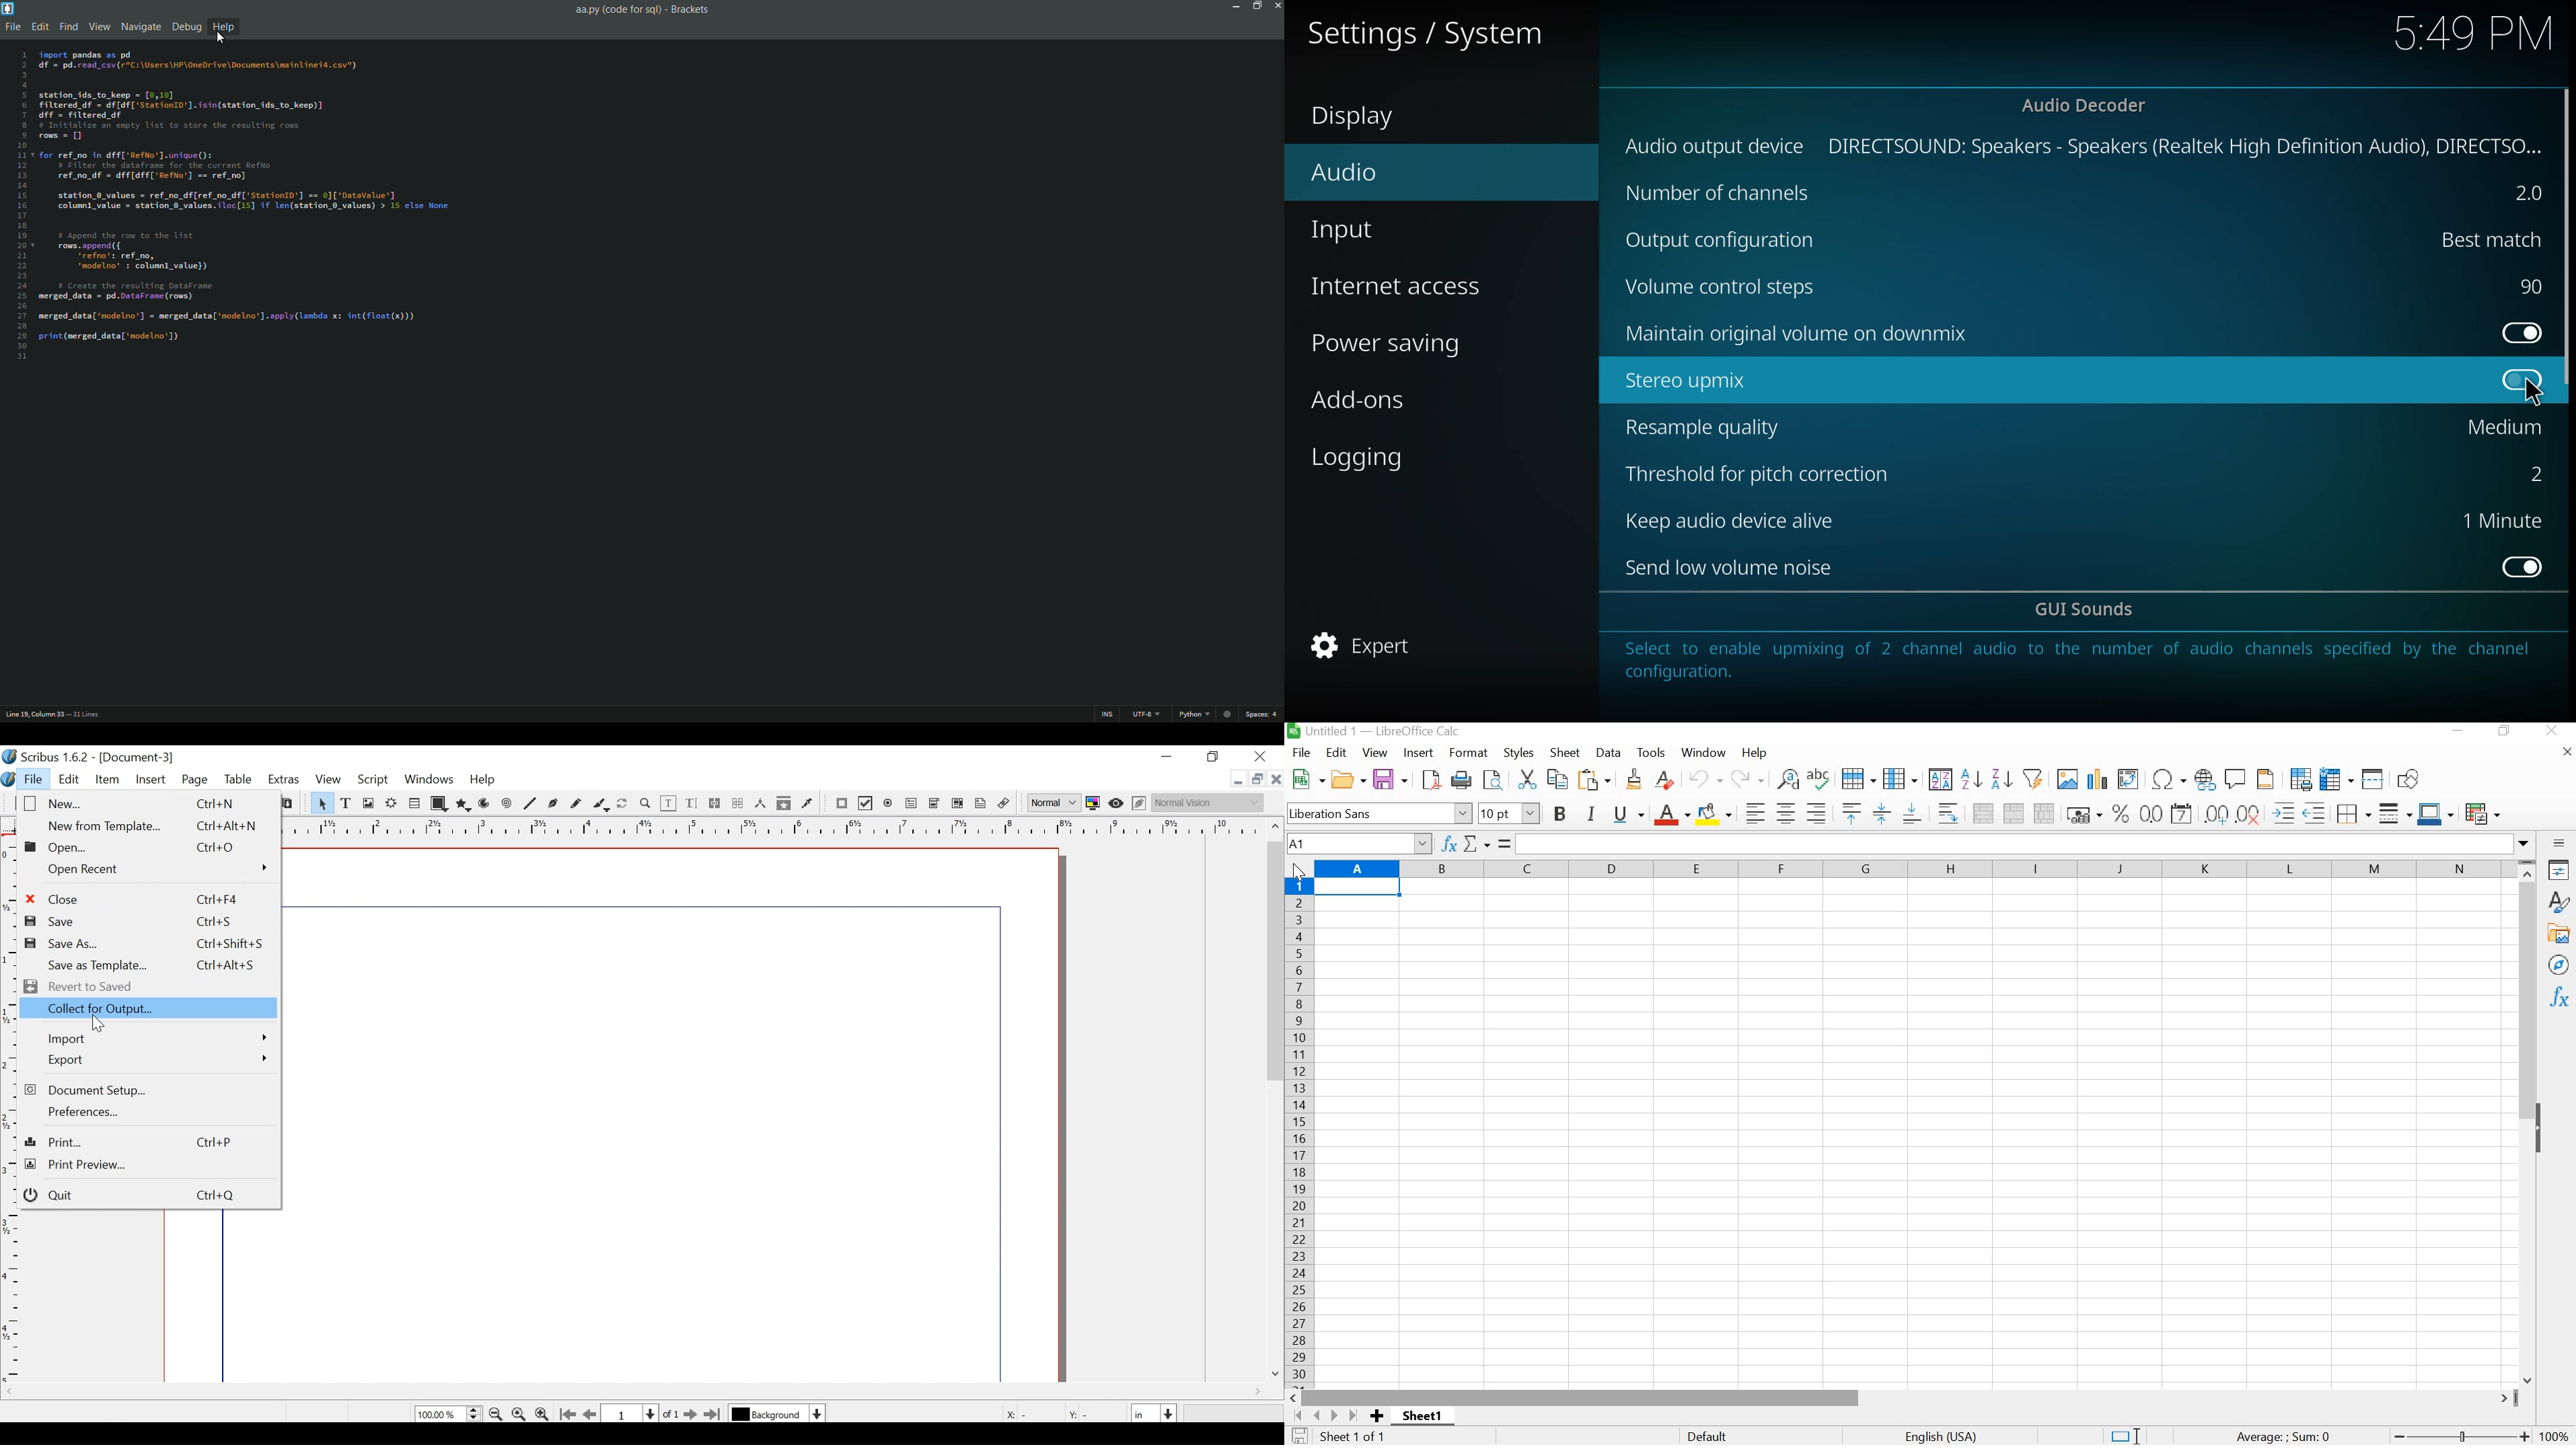 This screenshot has width=2576, height=1456. What do you see at coordinates (1428, 1417) in the screenshot?
I see `SHEET1` at bounding box center [1428, 1417].